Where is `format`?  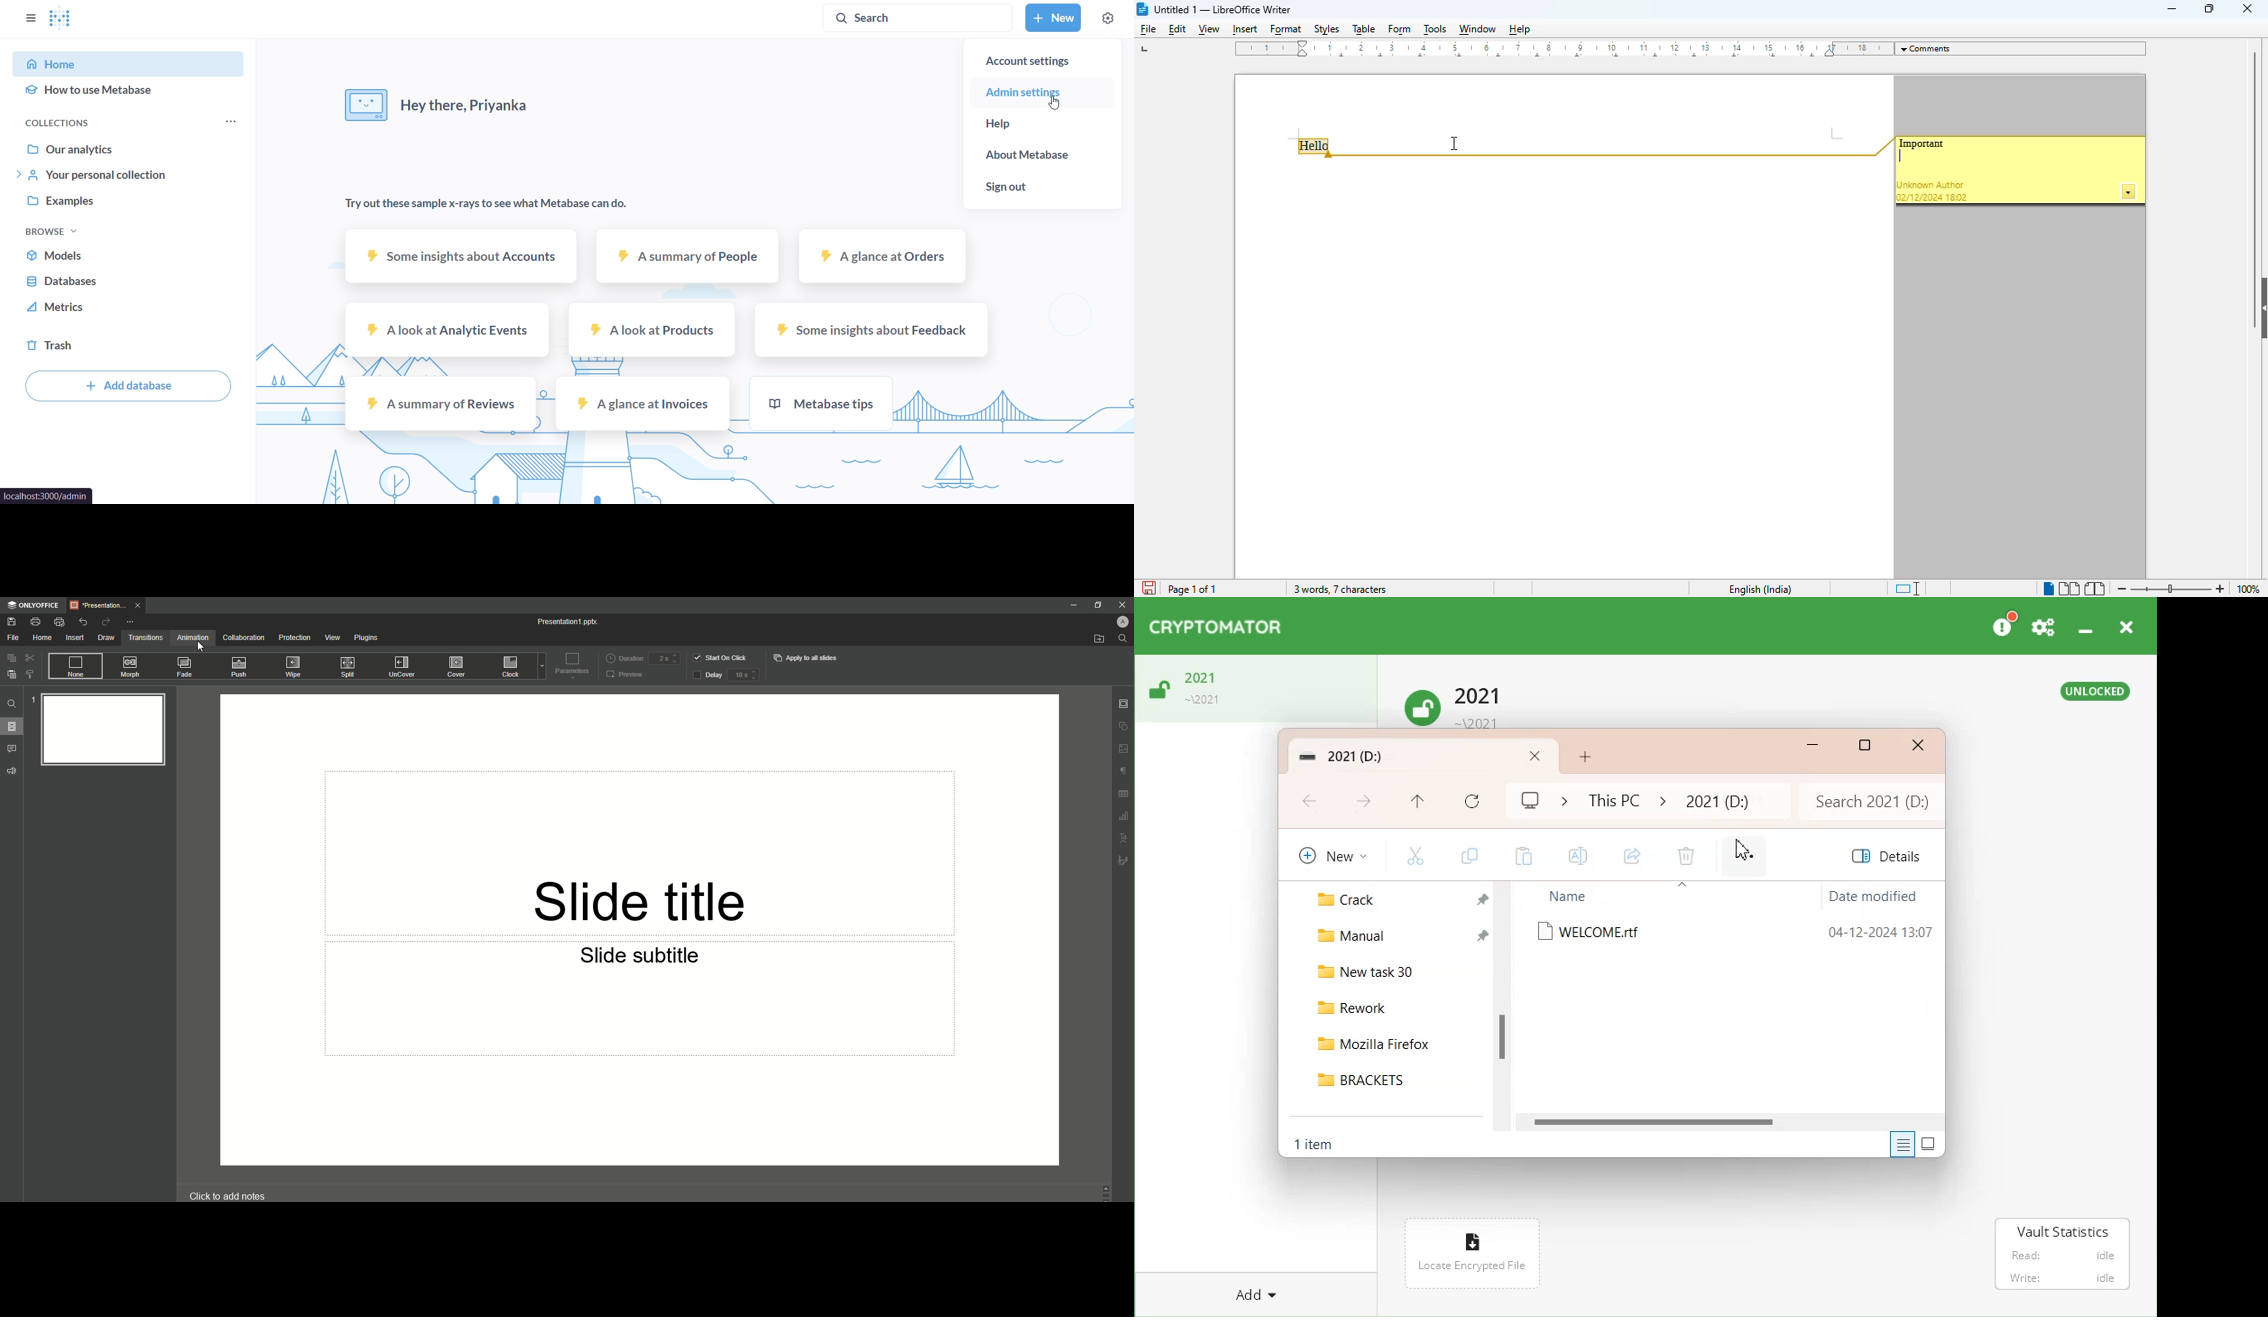
format is located at coordinates (1287, 31).